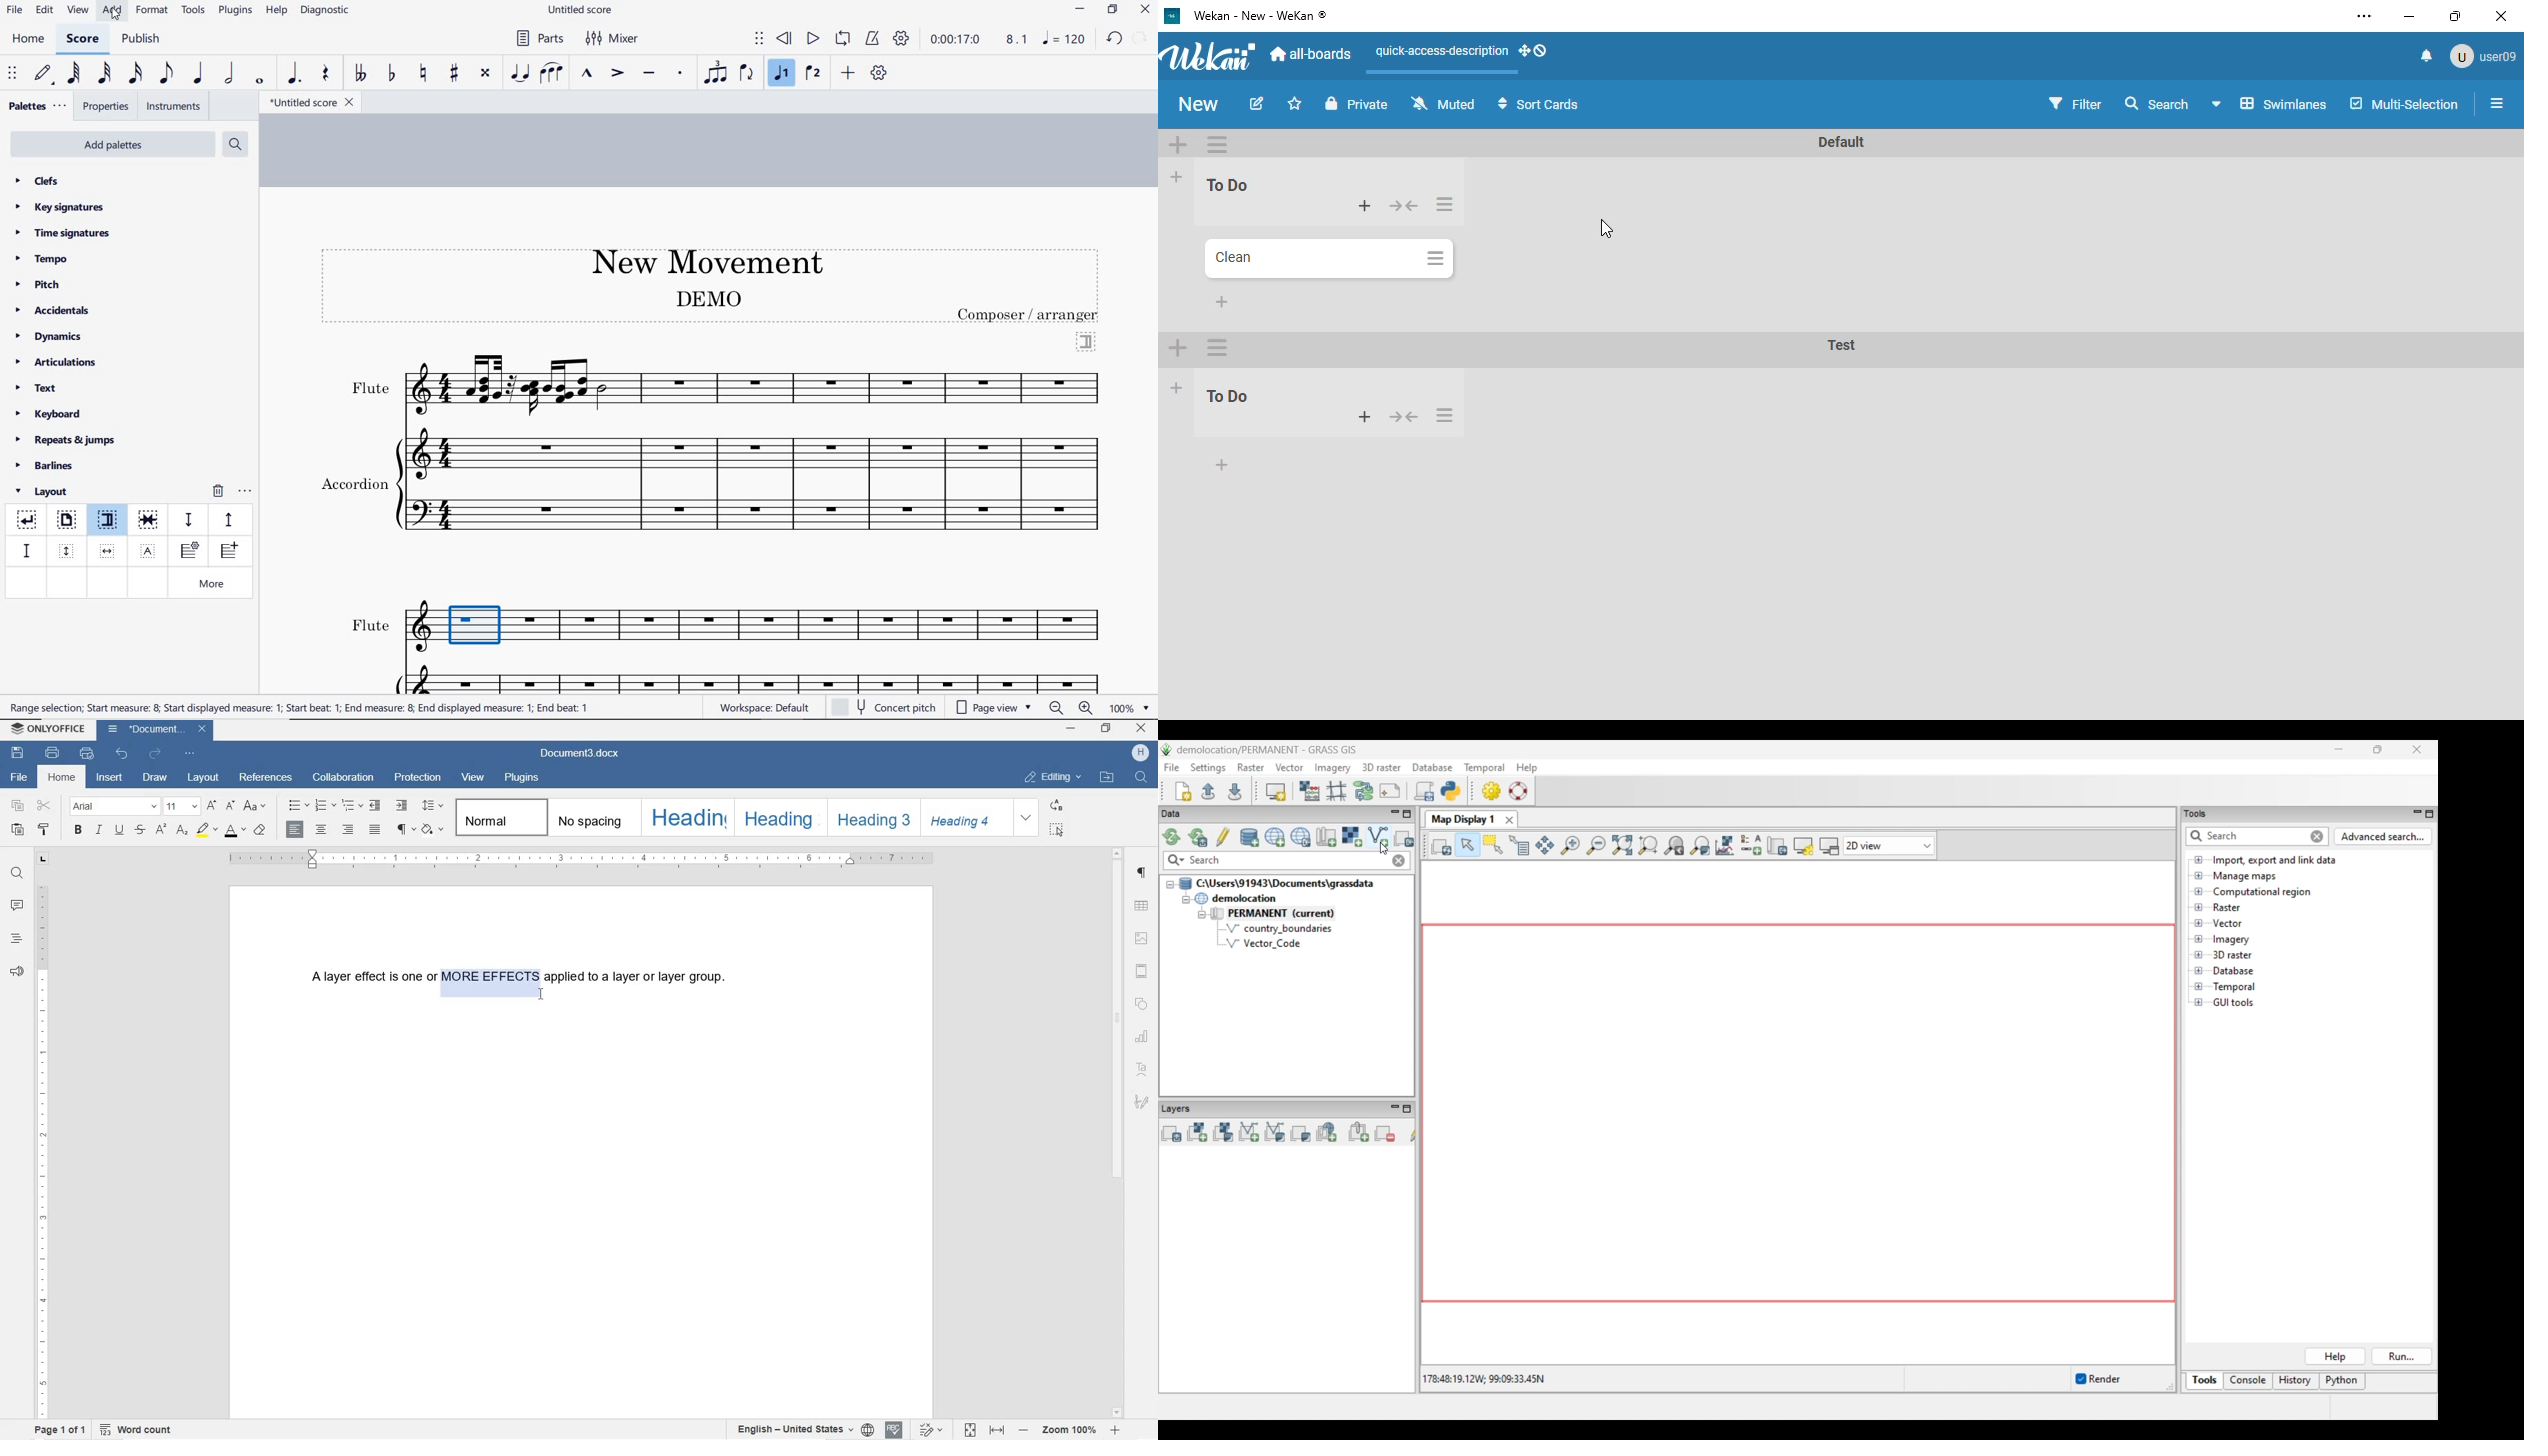  What do you see at coordinates (1143, 876) in the screenshot?
I see `PARAGRAPH SETTINGS` at bounding box center [1143, 876].